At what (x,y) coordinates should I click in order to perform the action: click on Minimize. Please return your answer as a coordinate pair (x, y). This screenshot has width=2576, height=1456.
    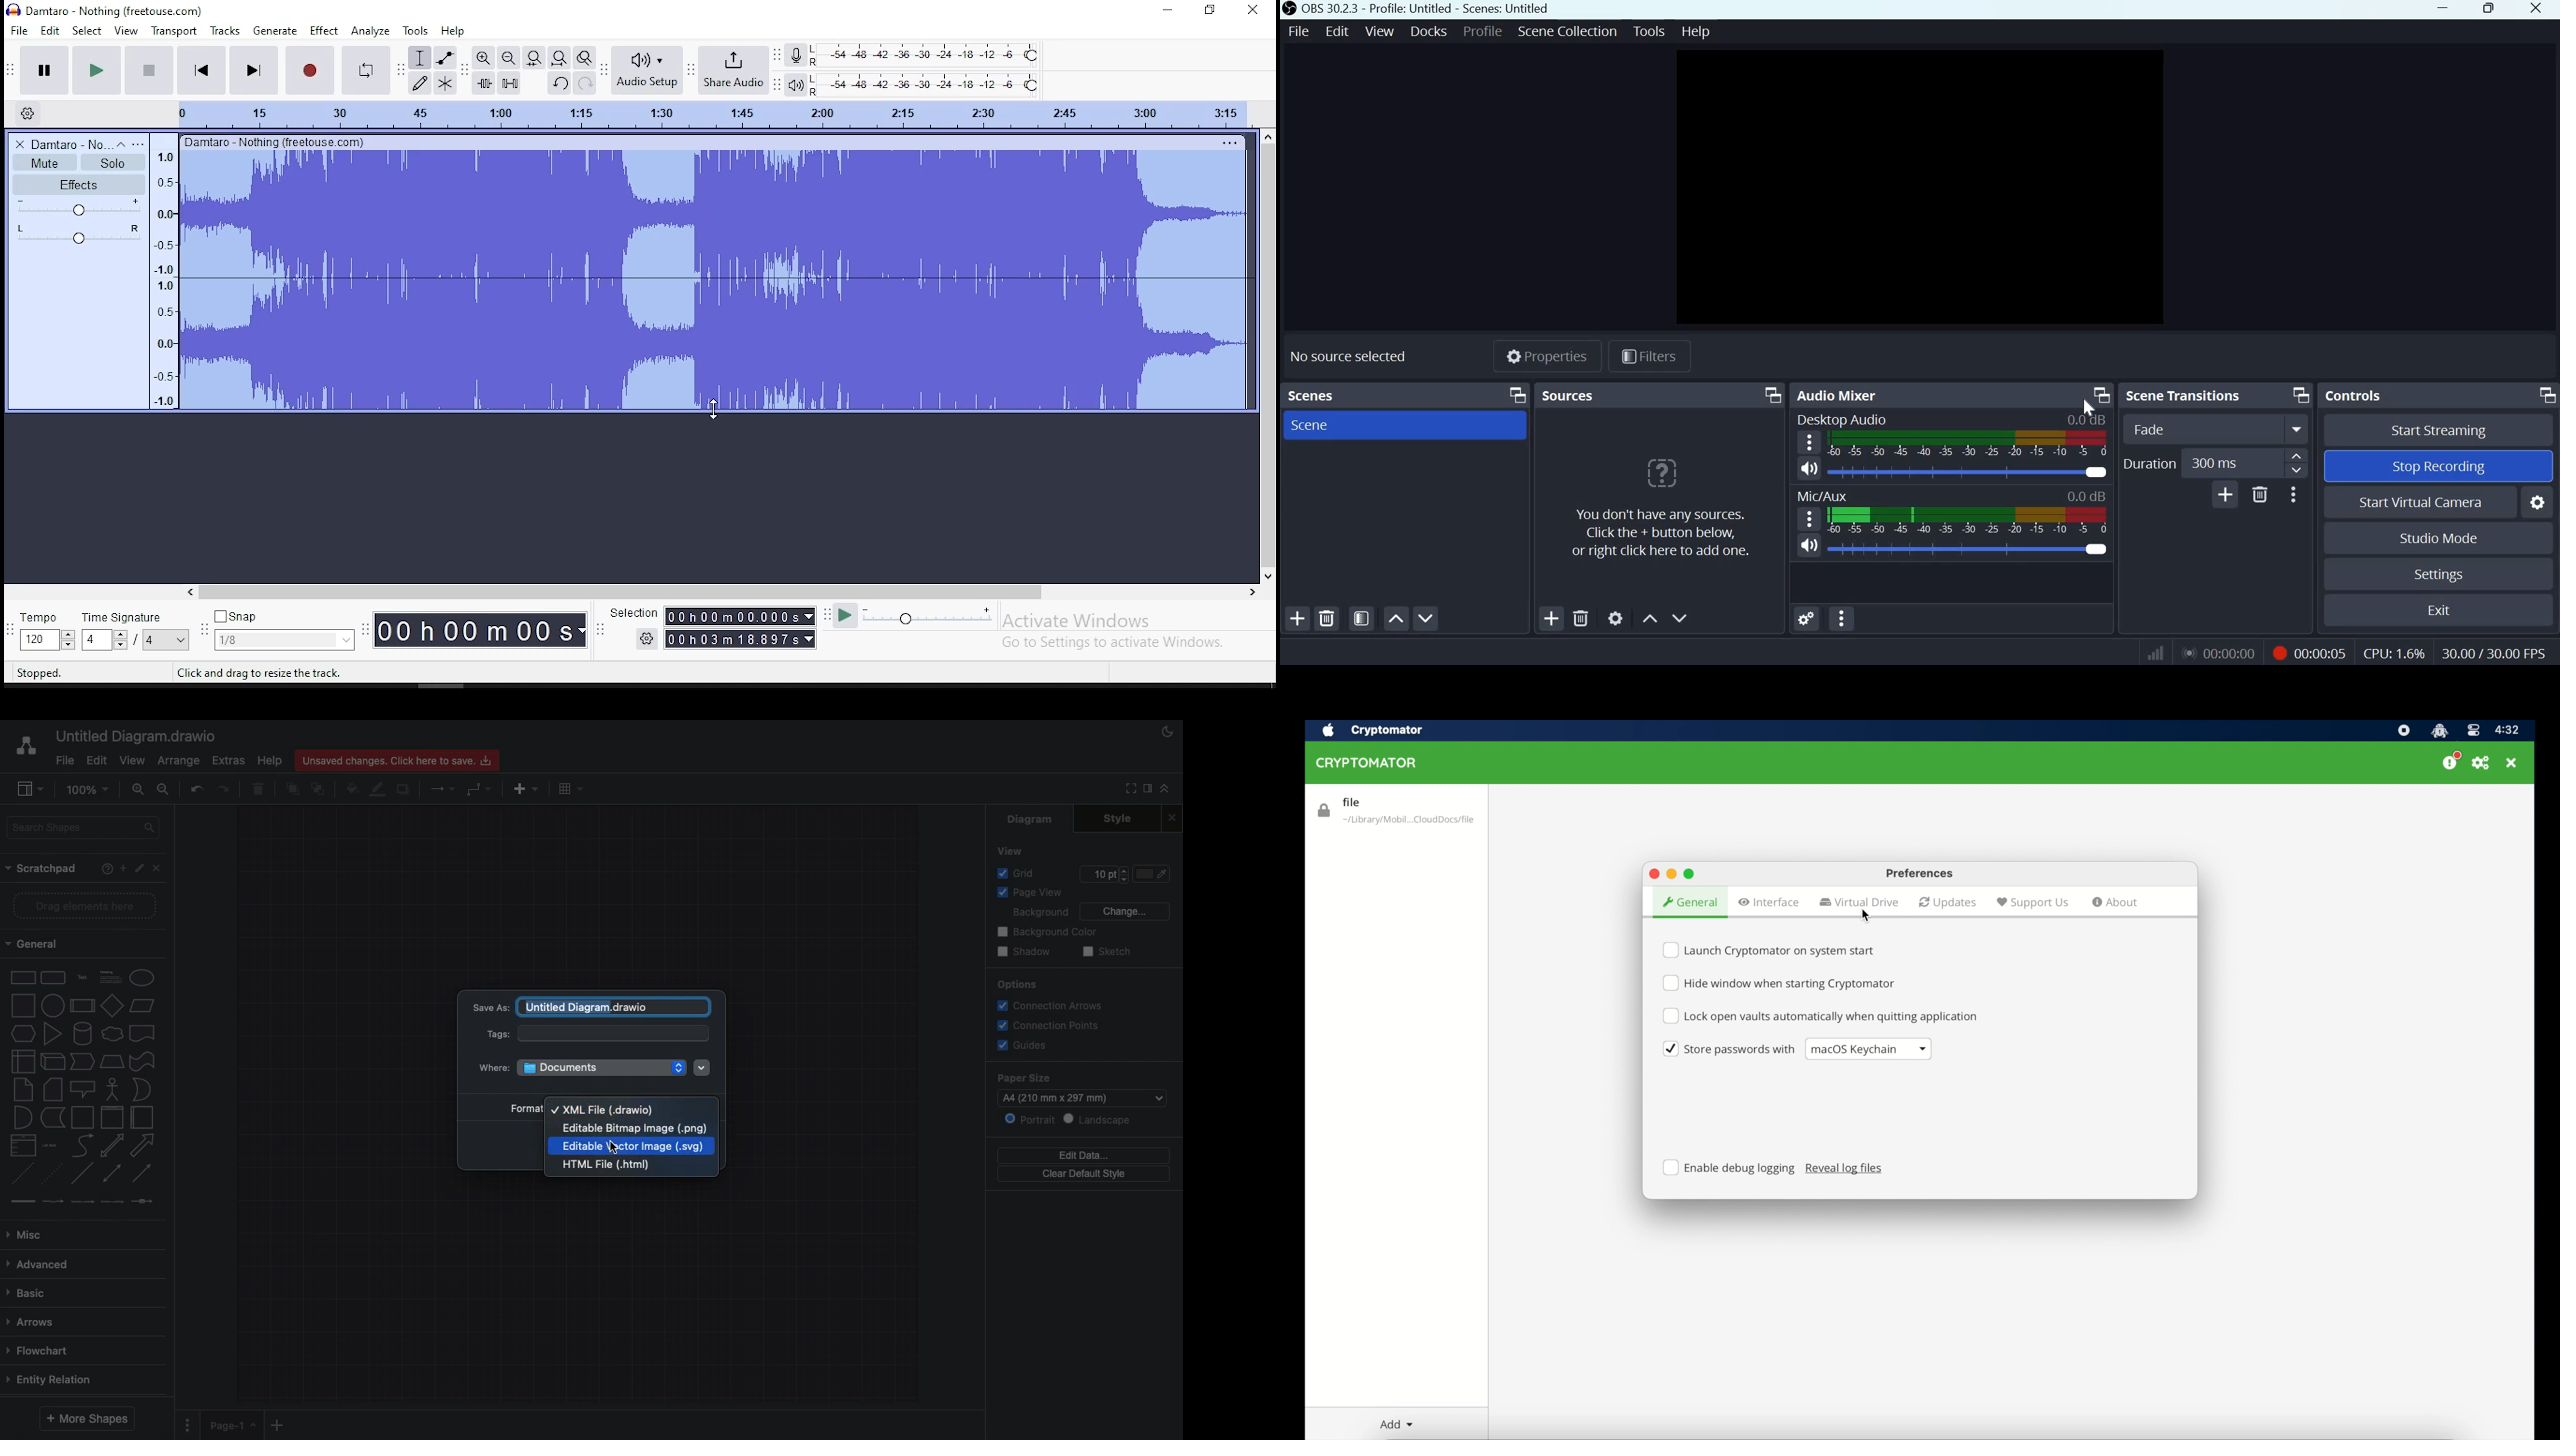
    Looking at the image, I should click on (2445, 9).